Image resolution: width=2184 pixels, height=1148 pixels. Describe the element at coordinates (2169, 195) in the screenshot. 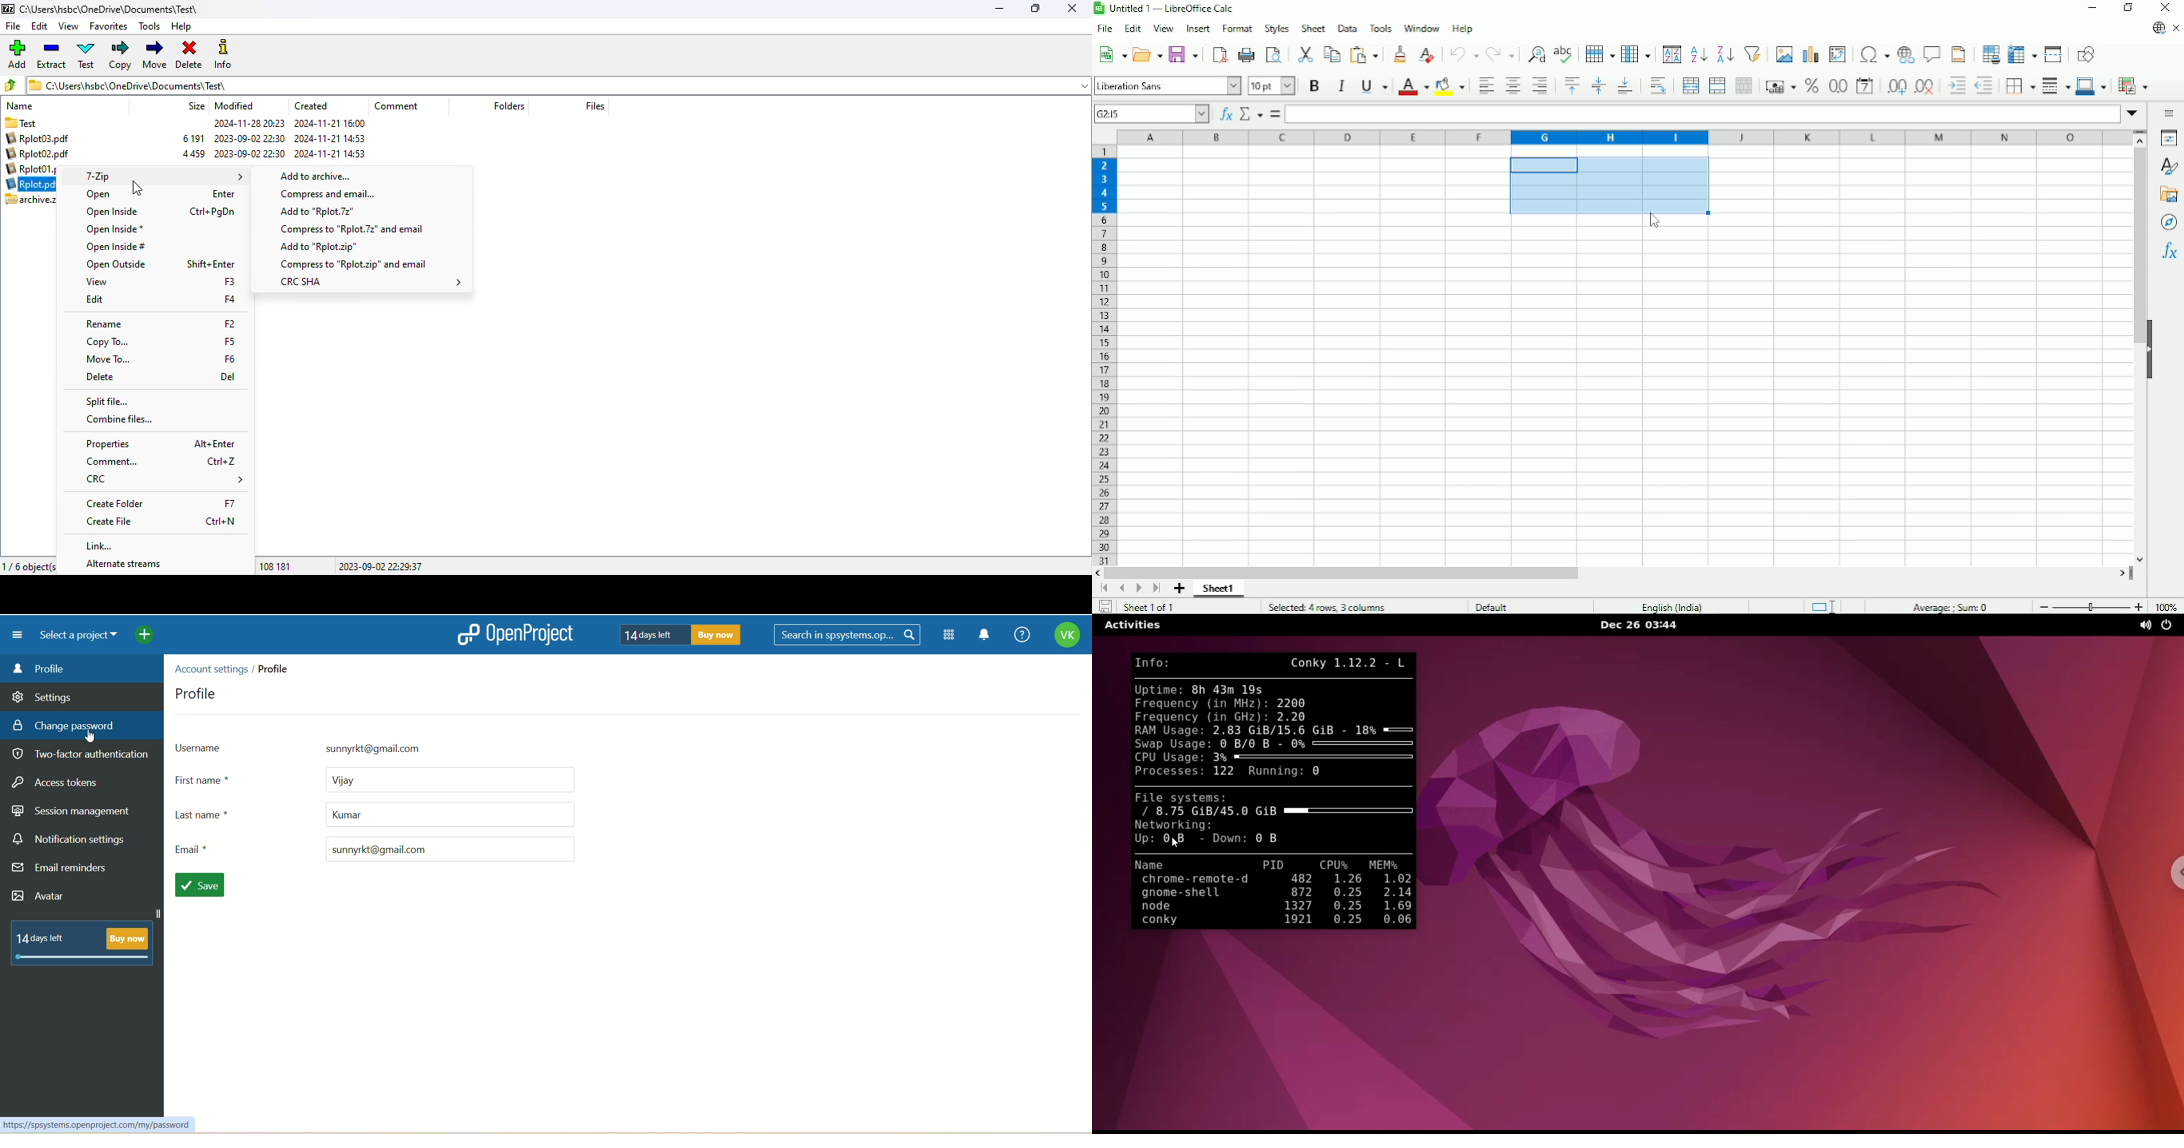

I see `Gallery` at that location.